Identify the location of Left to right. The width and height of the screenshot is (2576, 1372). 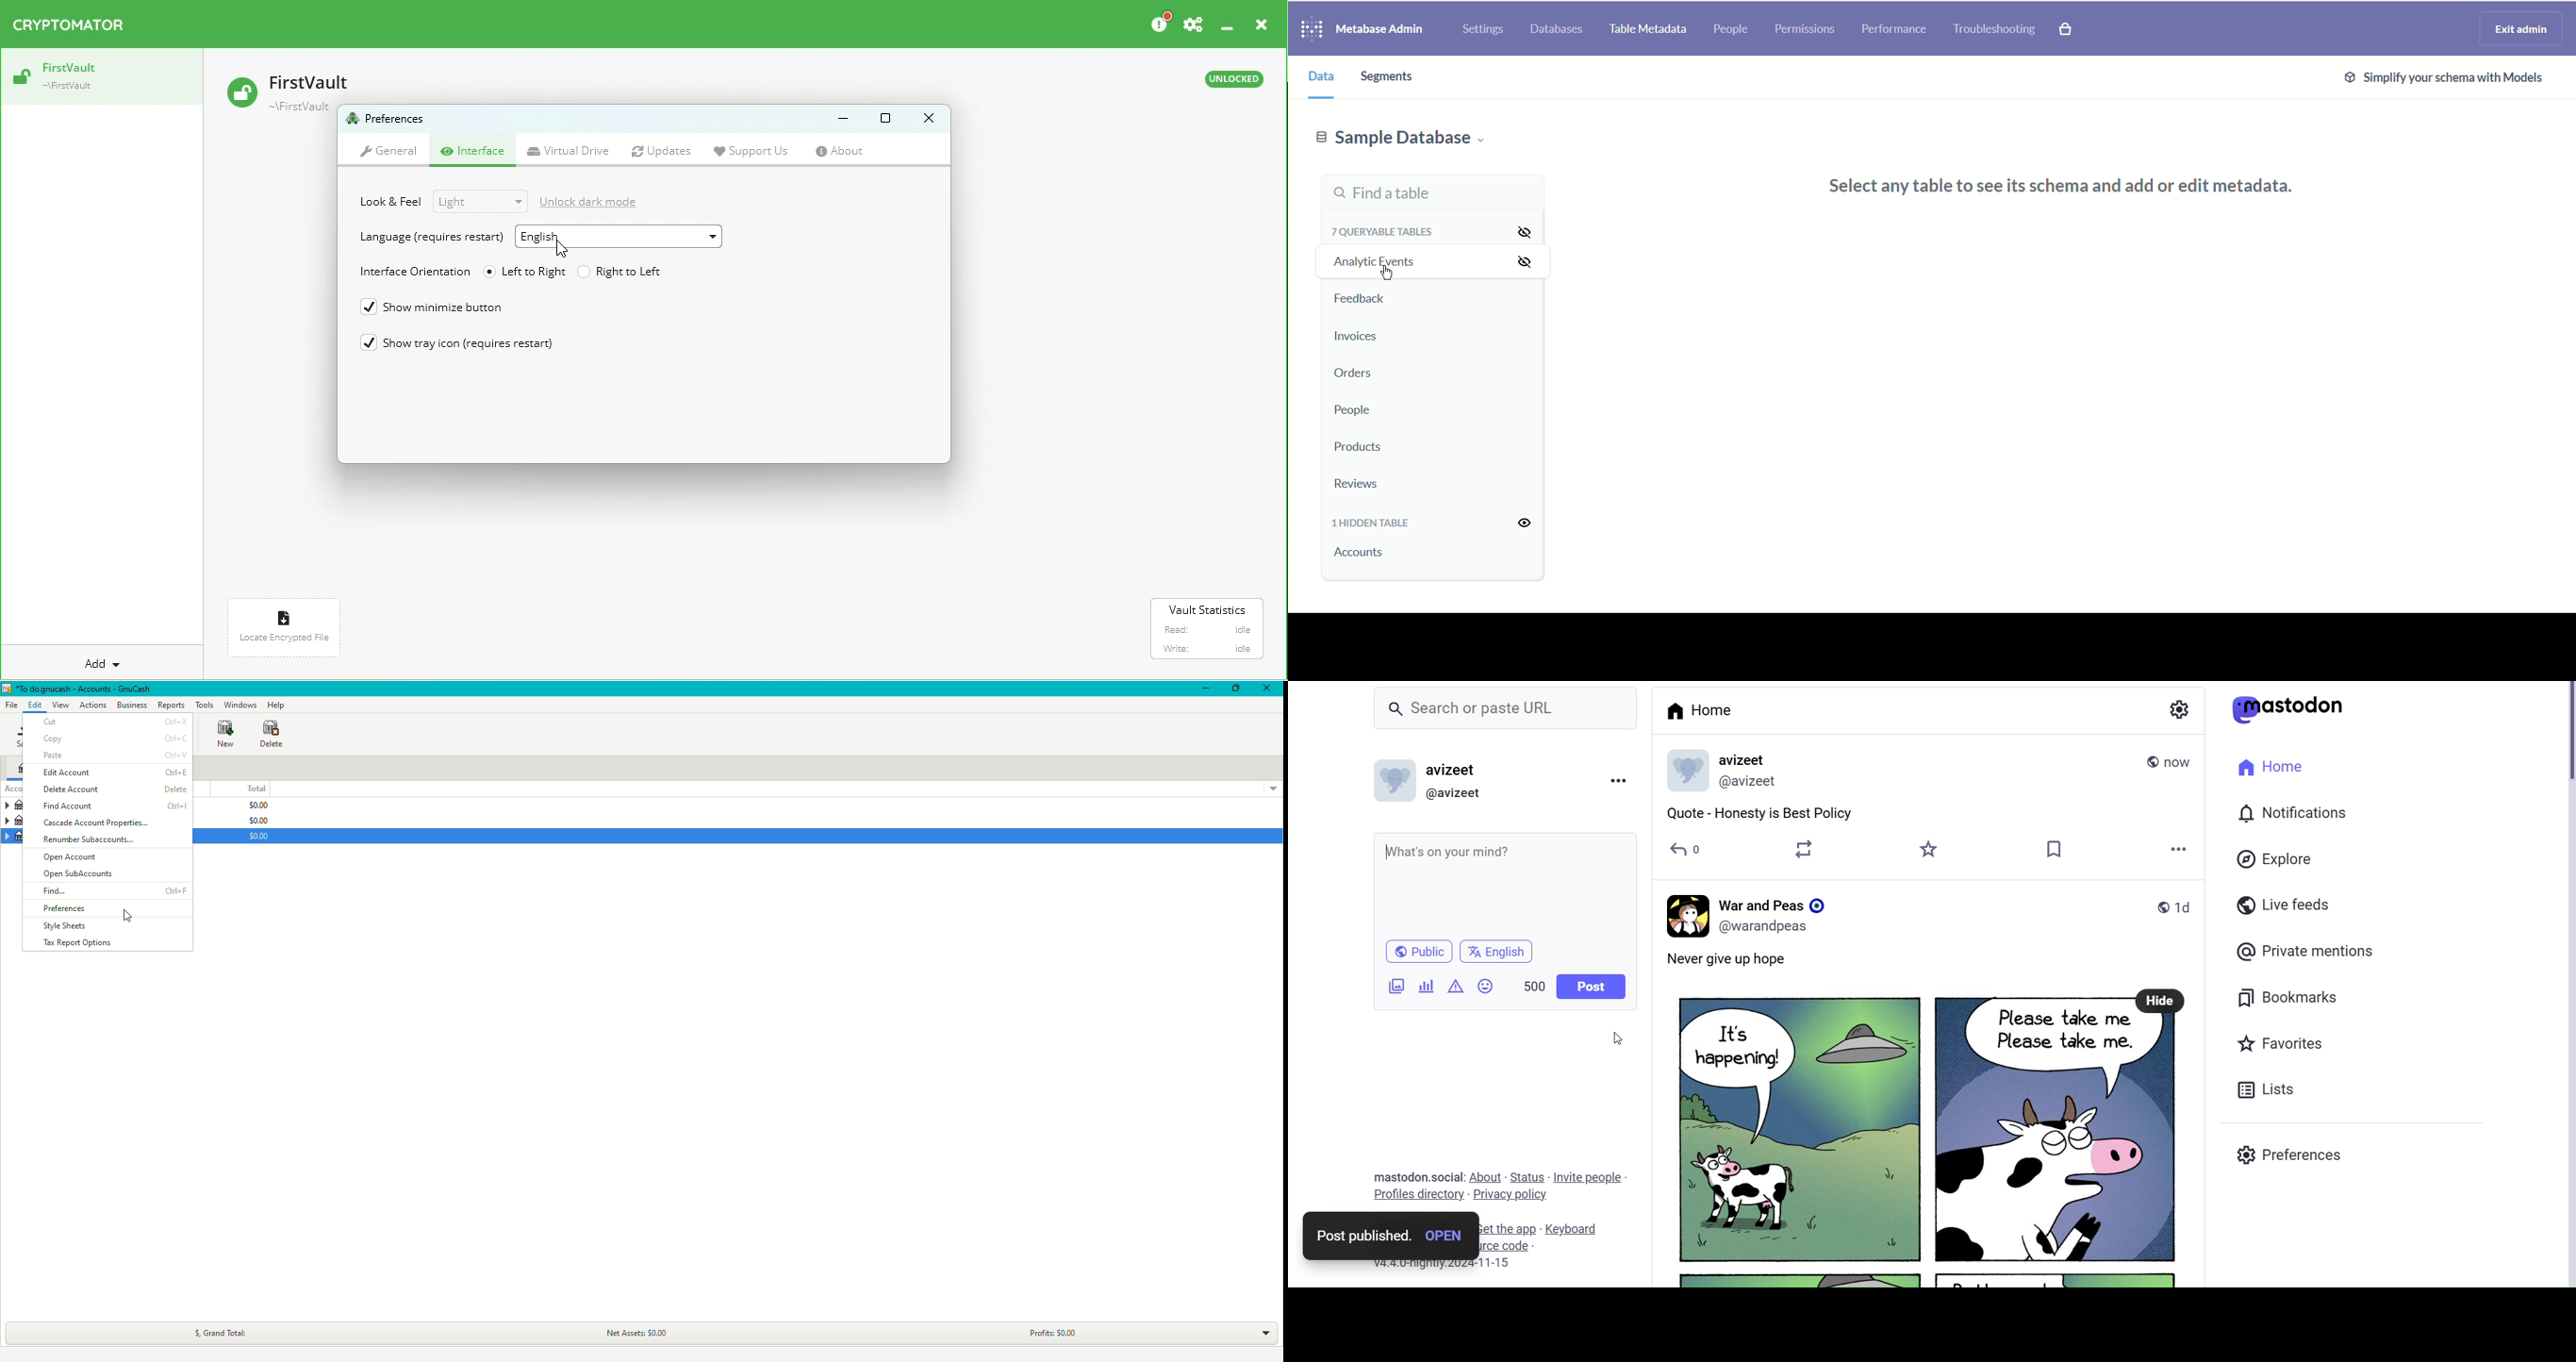
(525, 271).